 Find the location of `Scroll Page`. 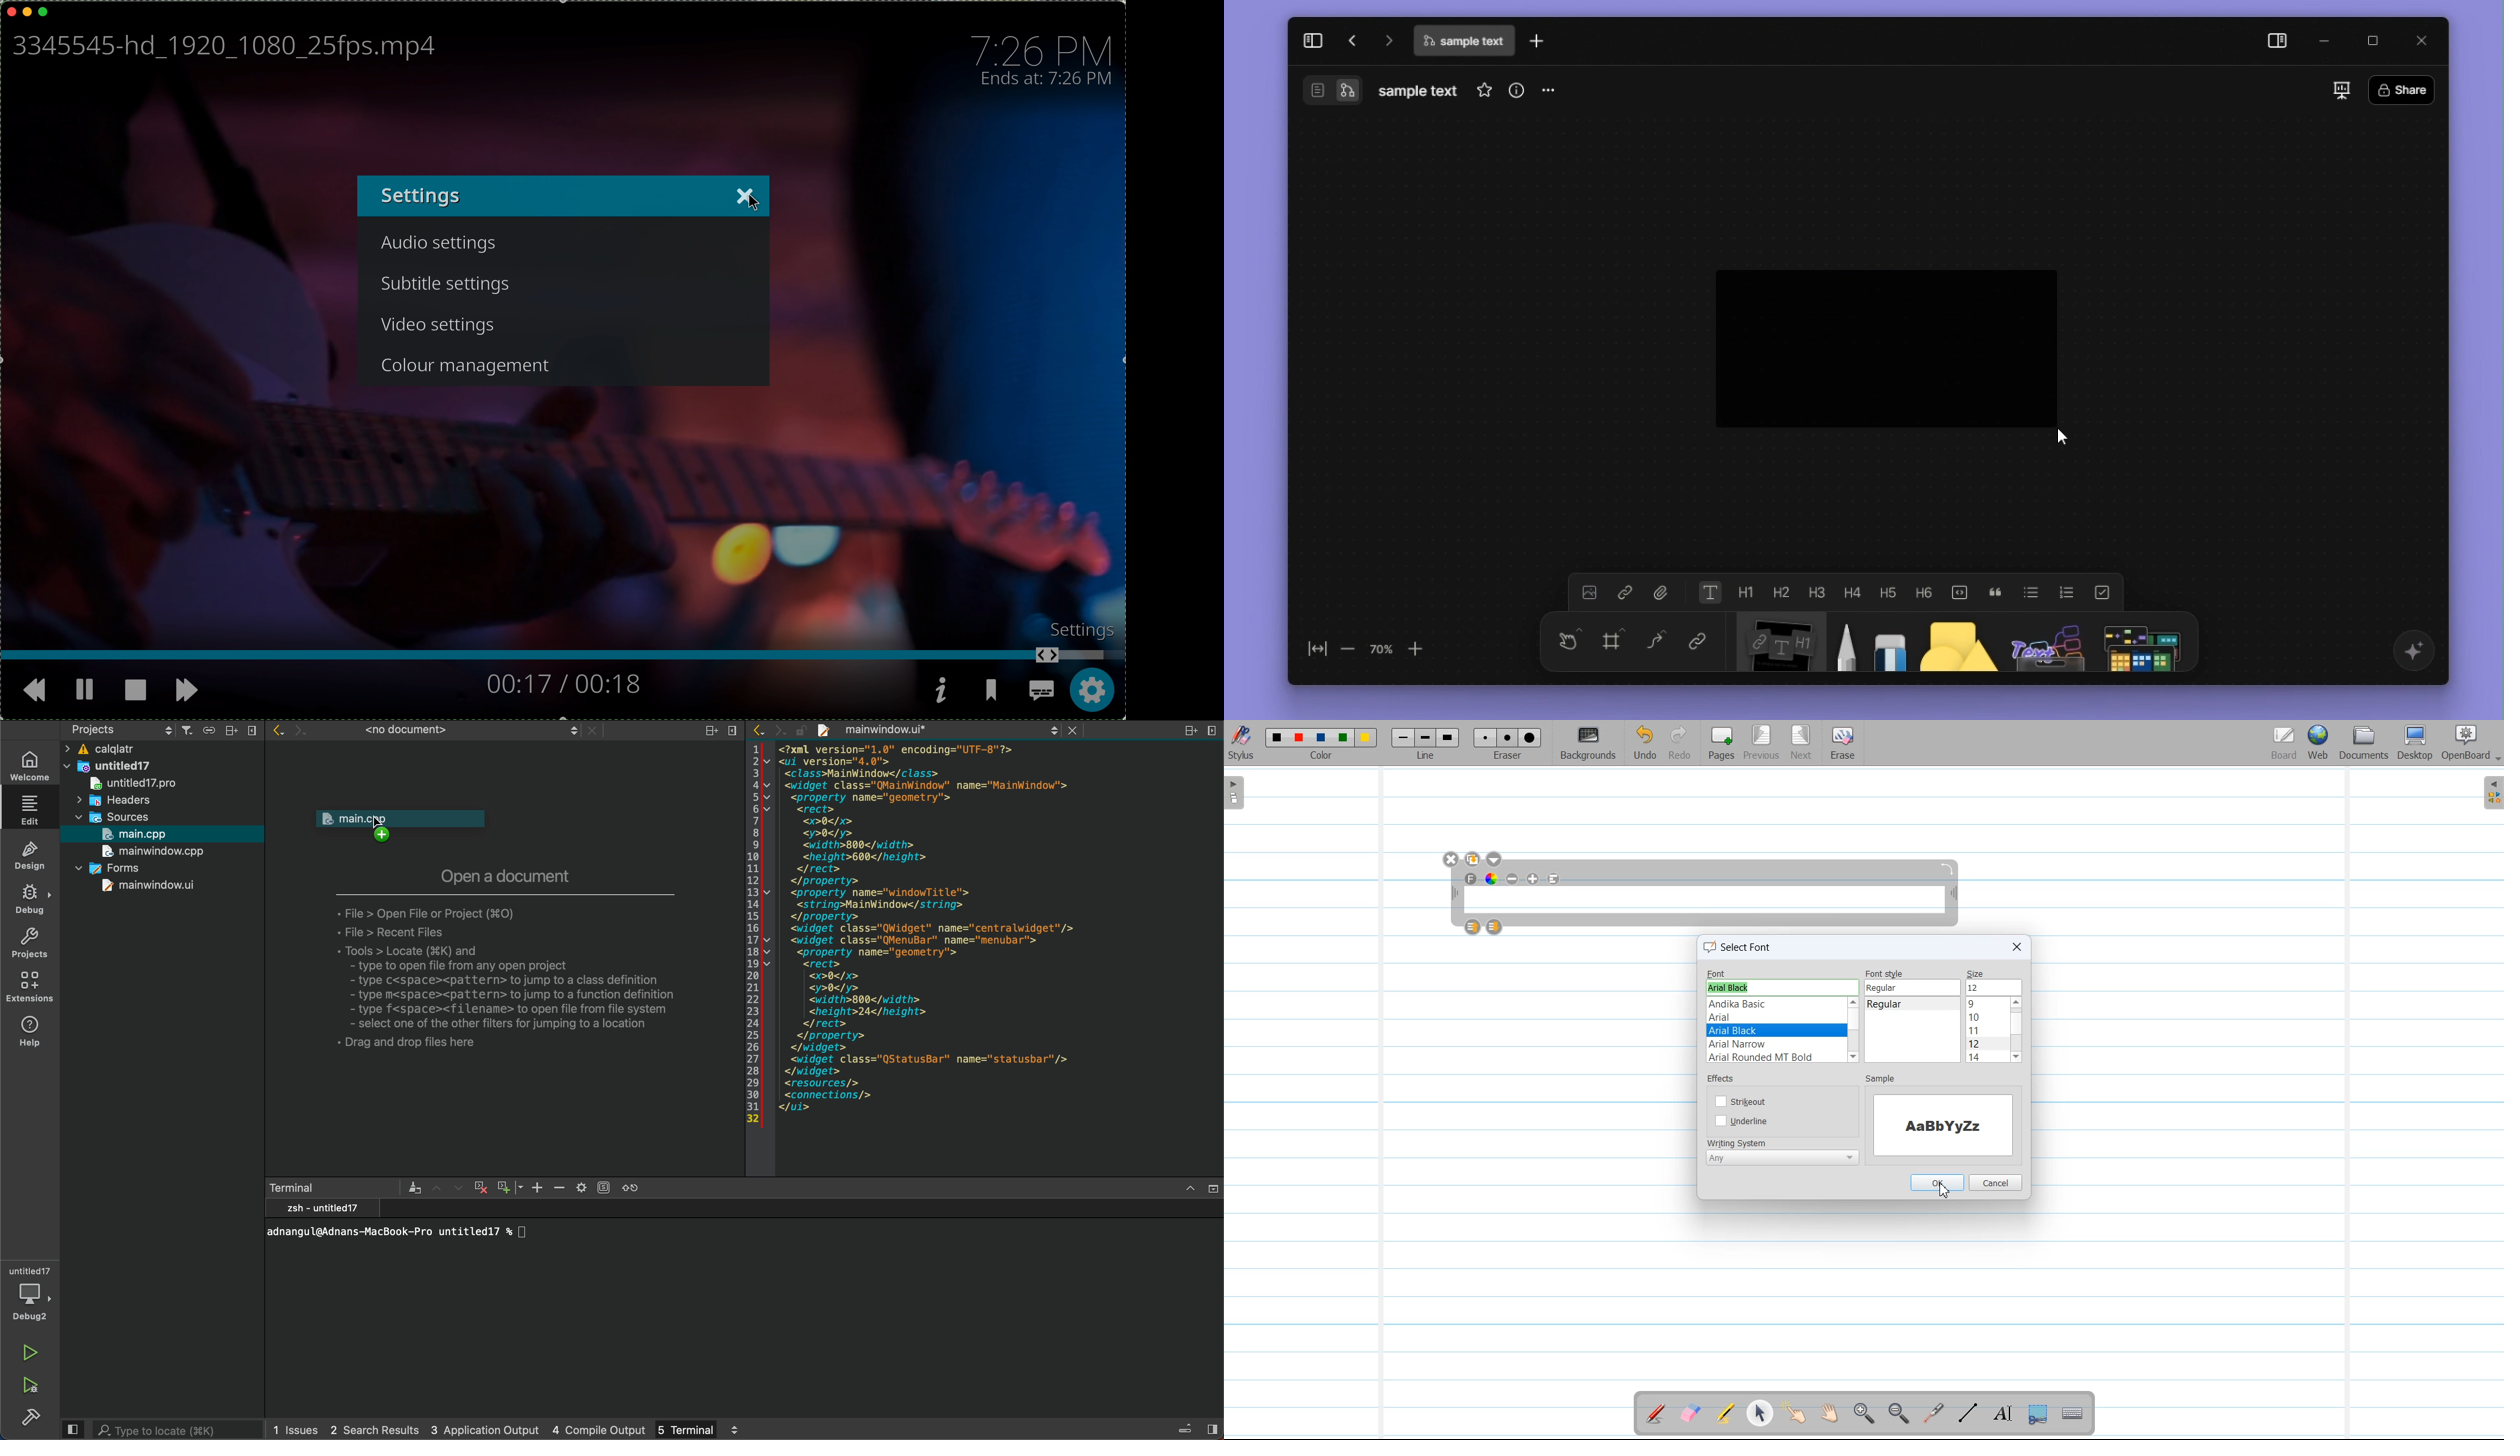

Scroll Page is located at coordinates (1829, 1415).